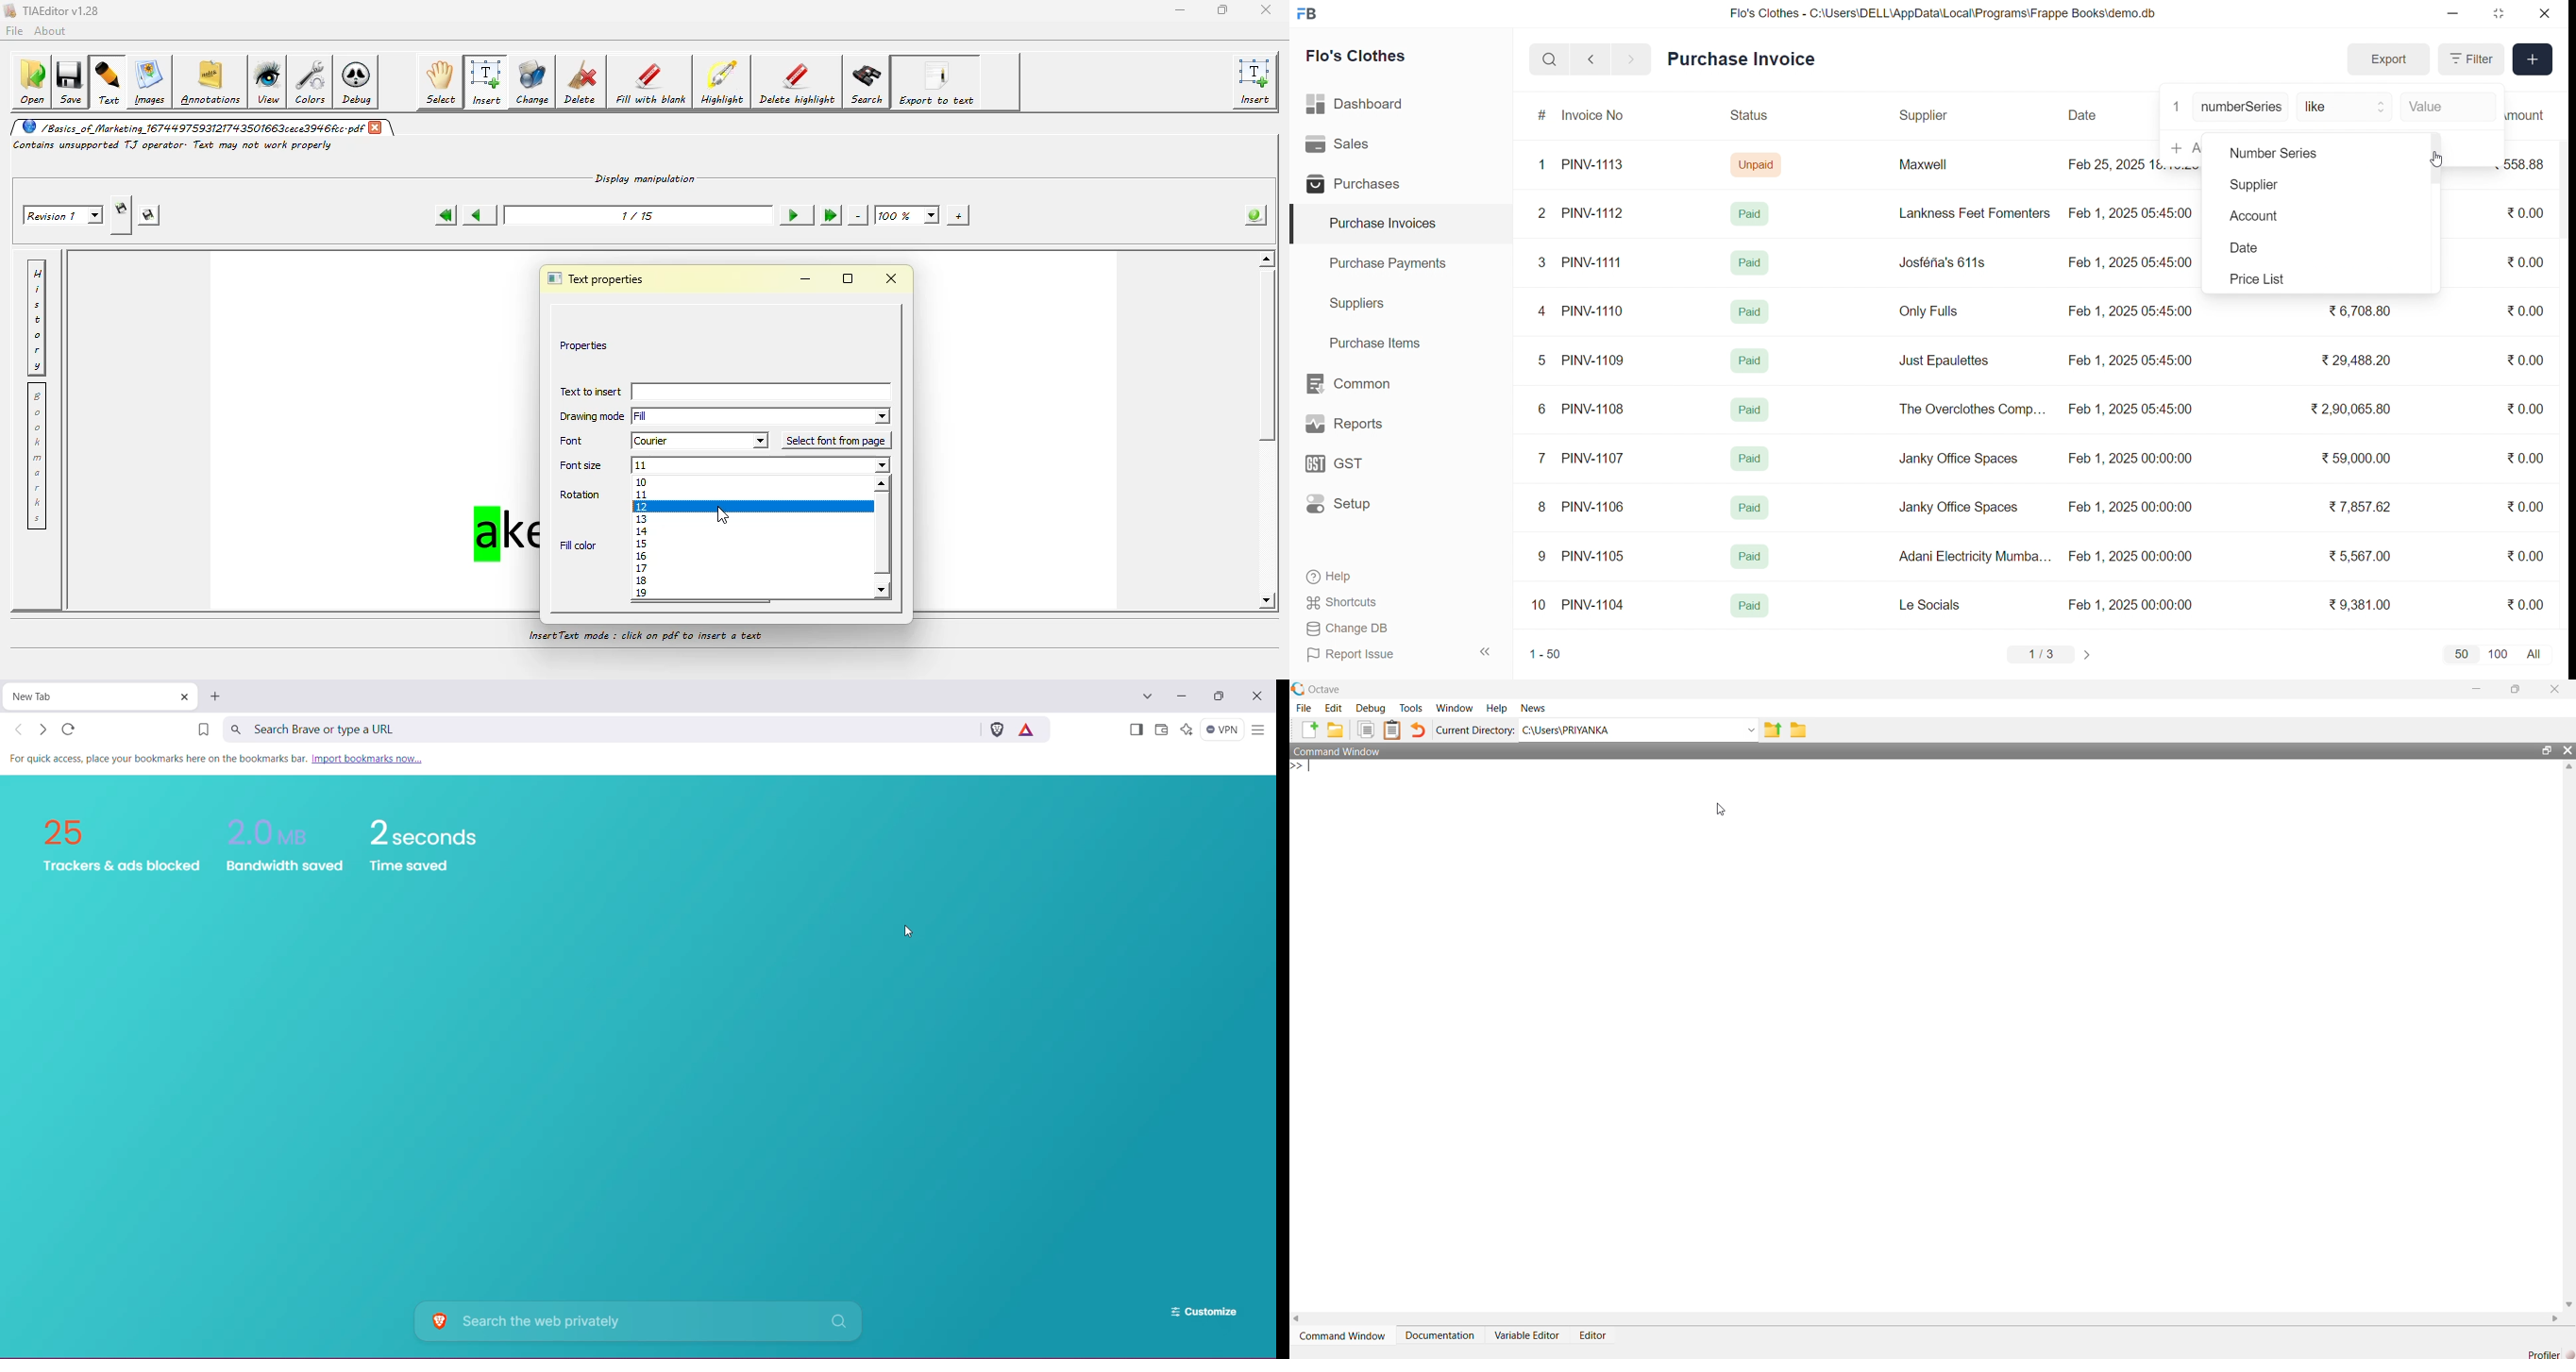  I want to click on minimize, so click(2454, 14).